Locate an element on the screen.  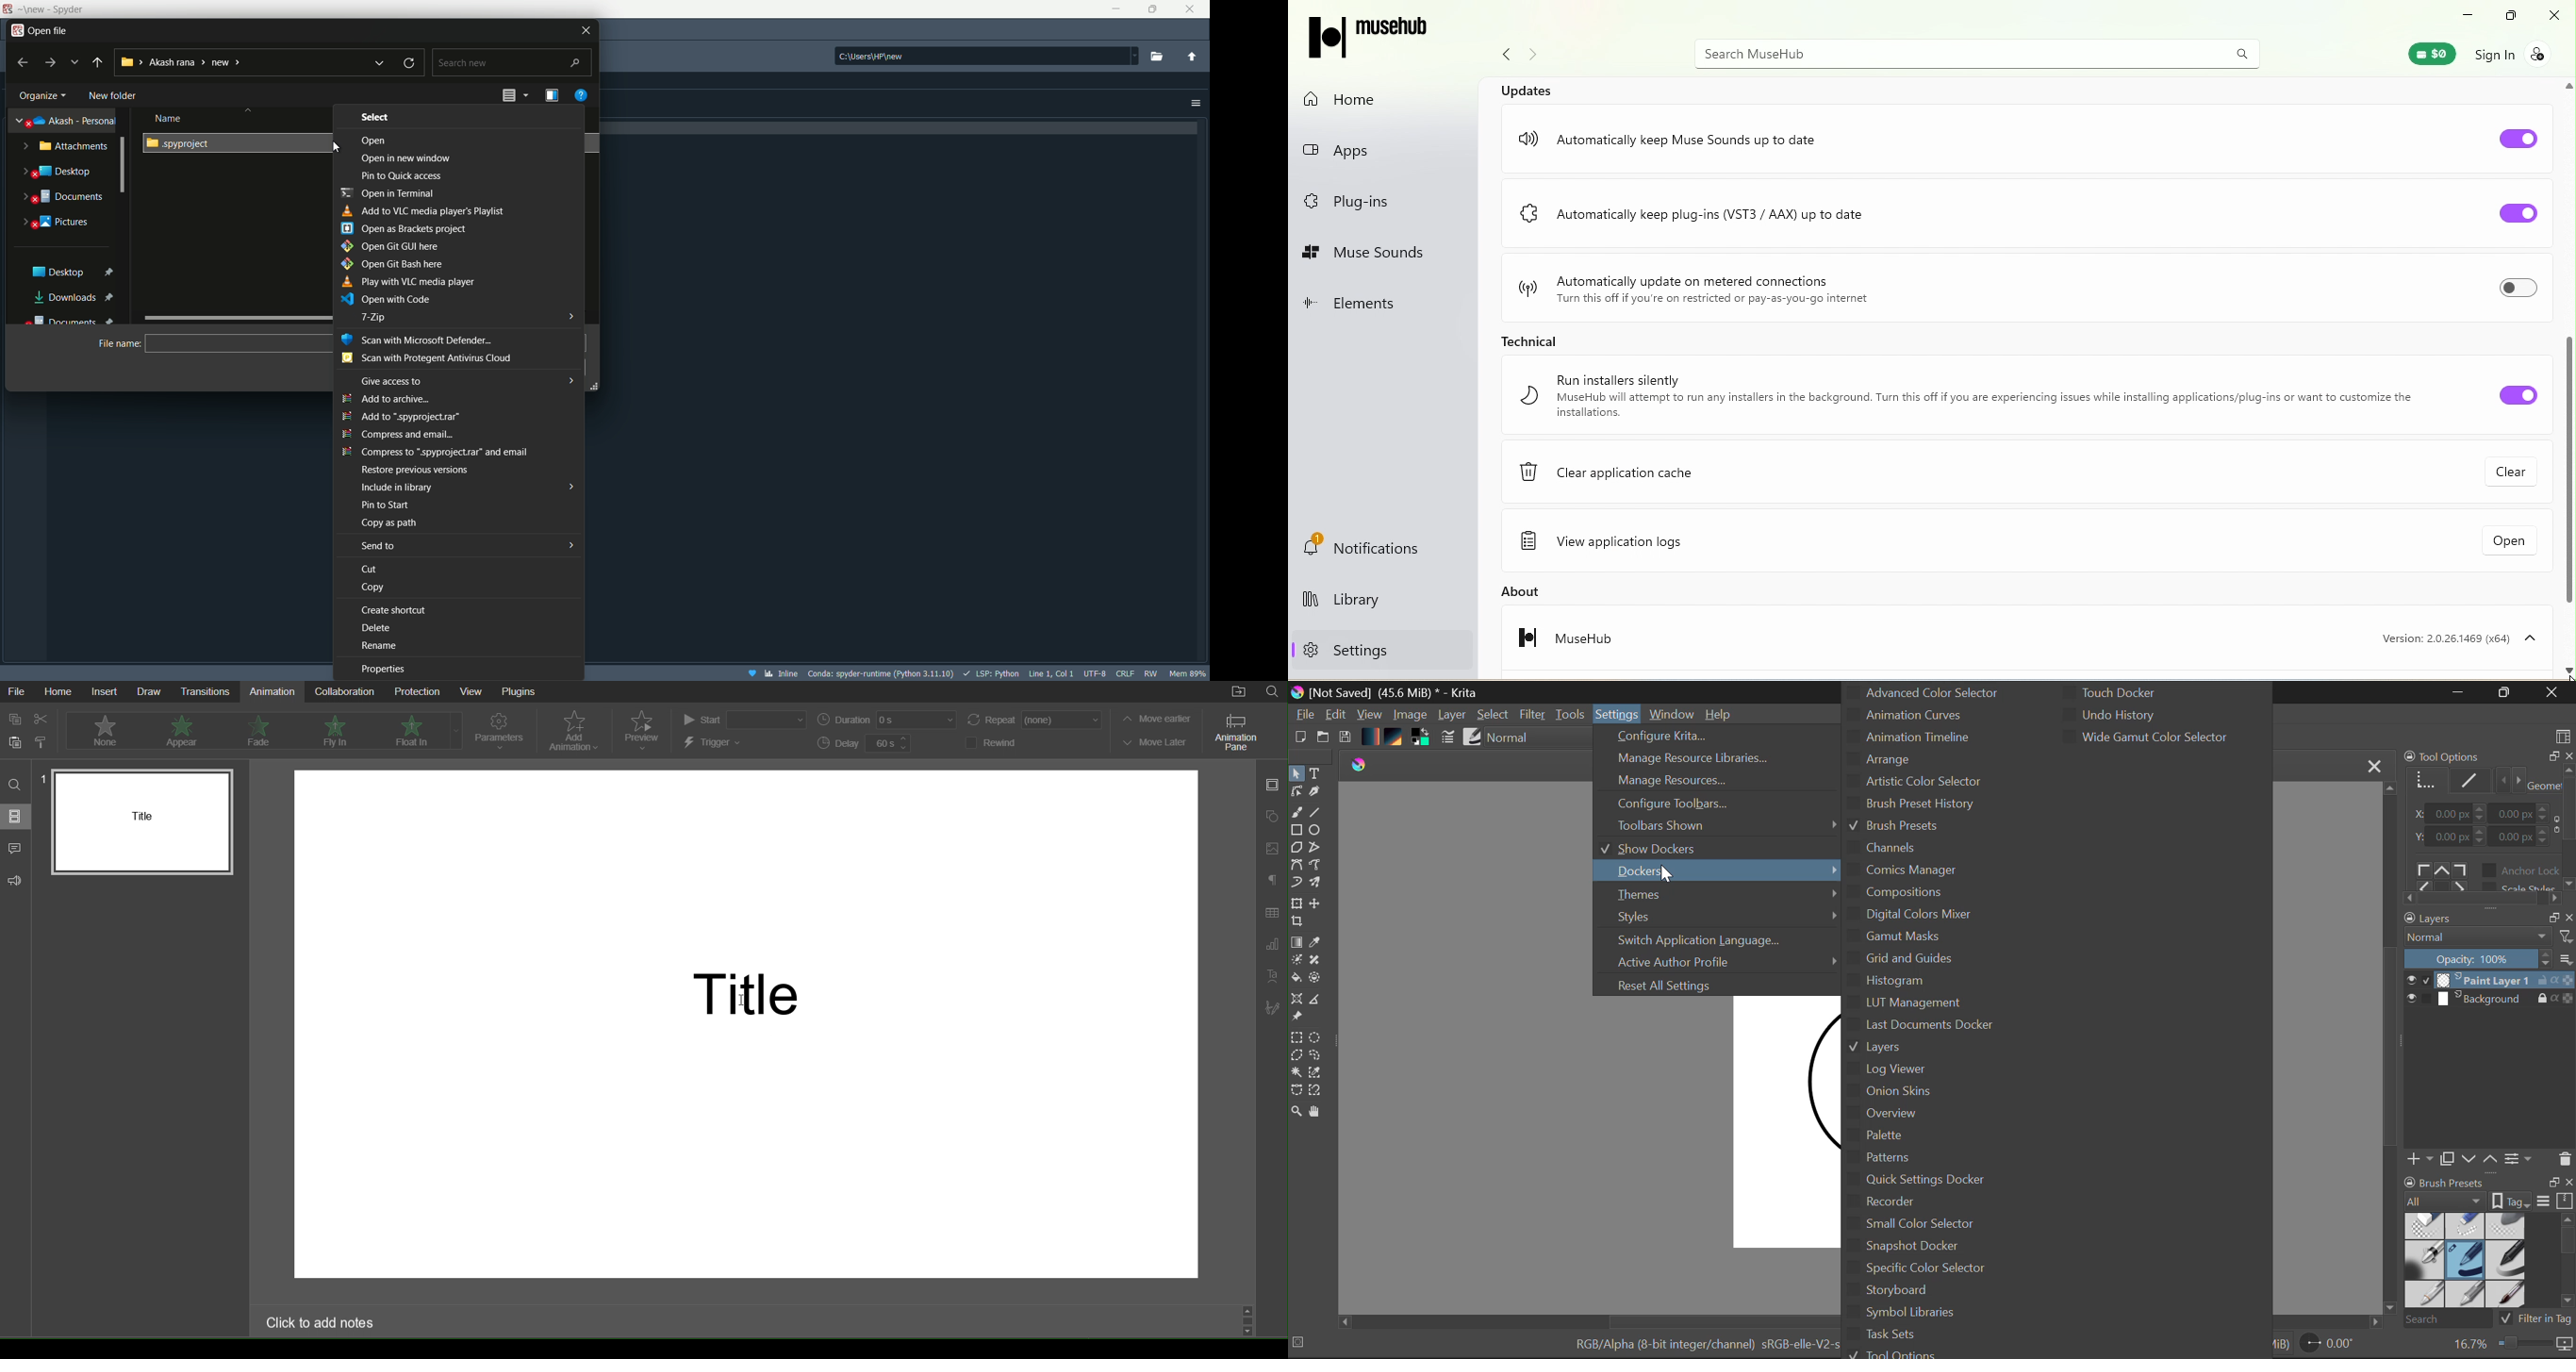
Desktop is located at coordinates (60, 171).